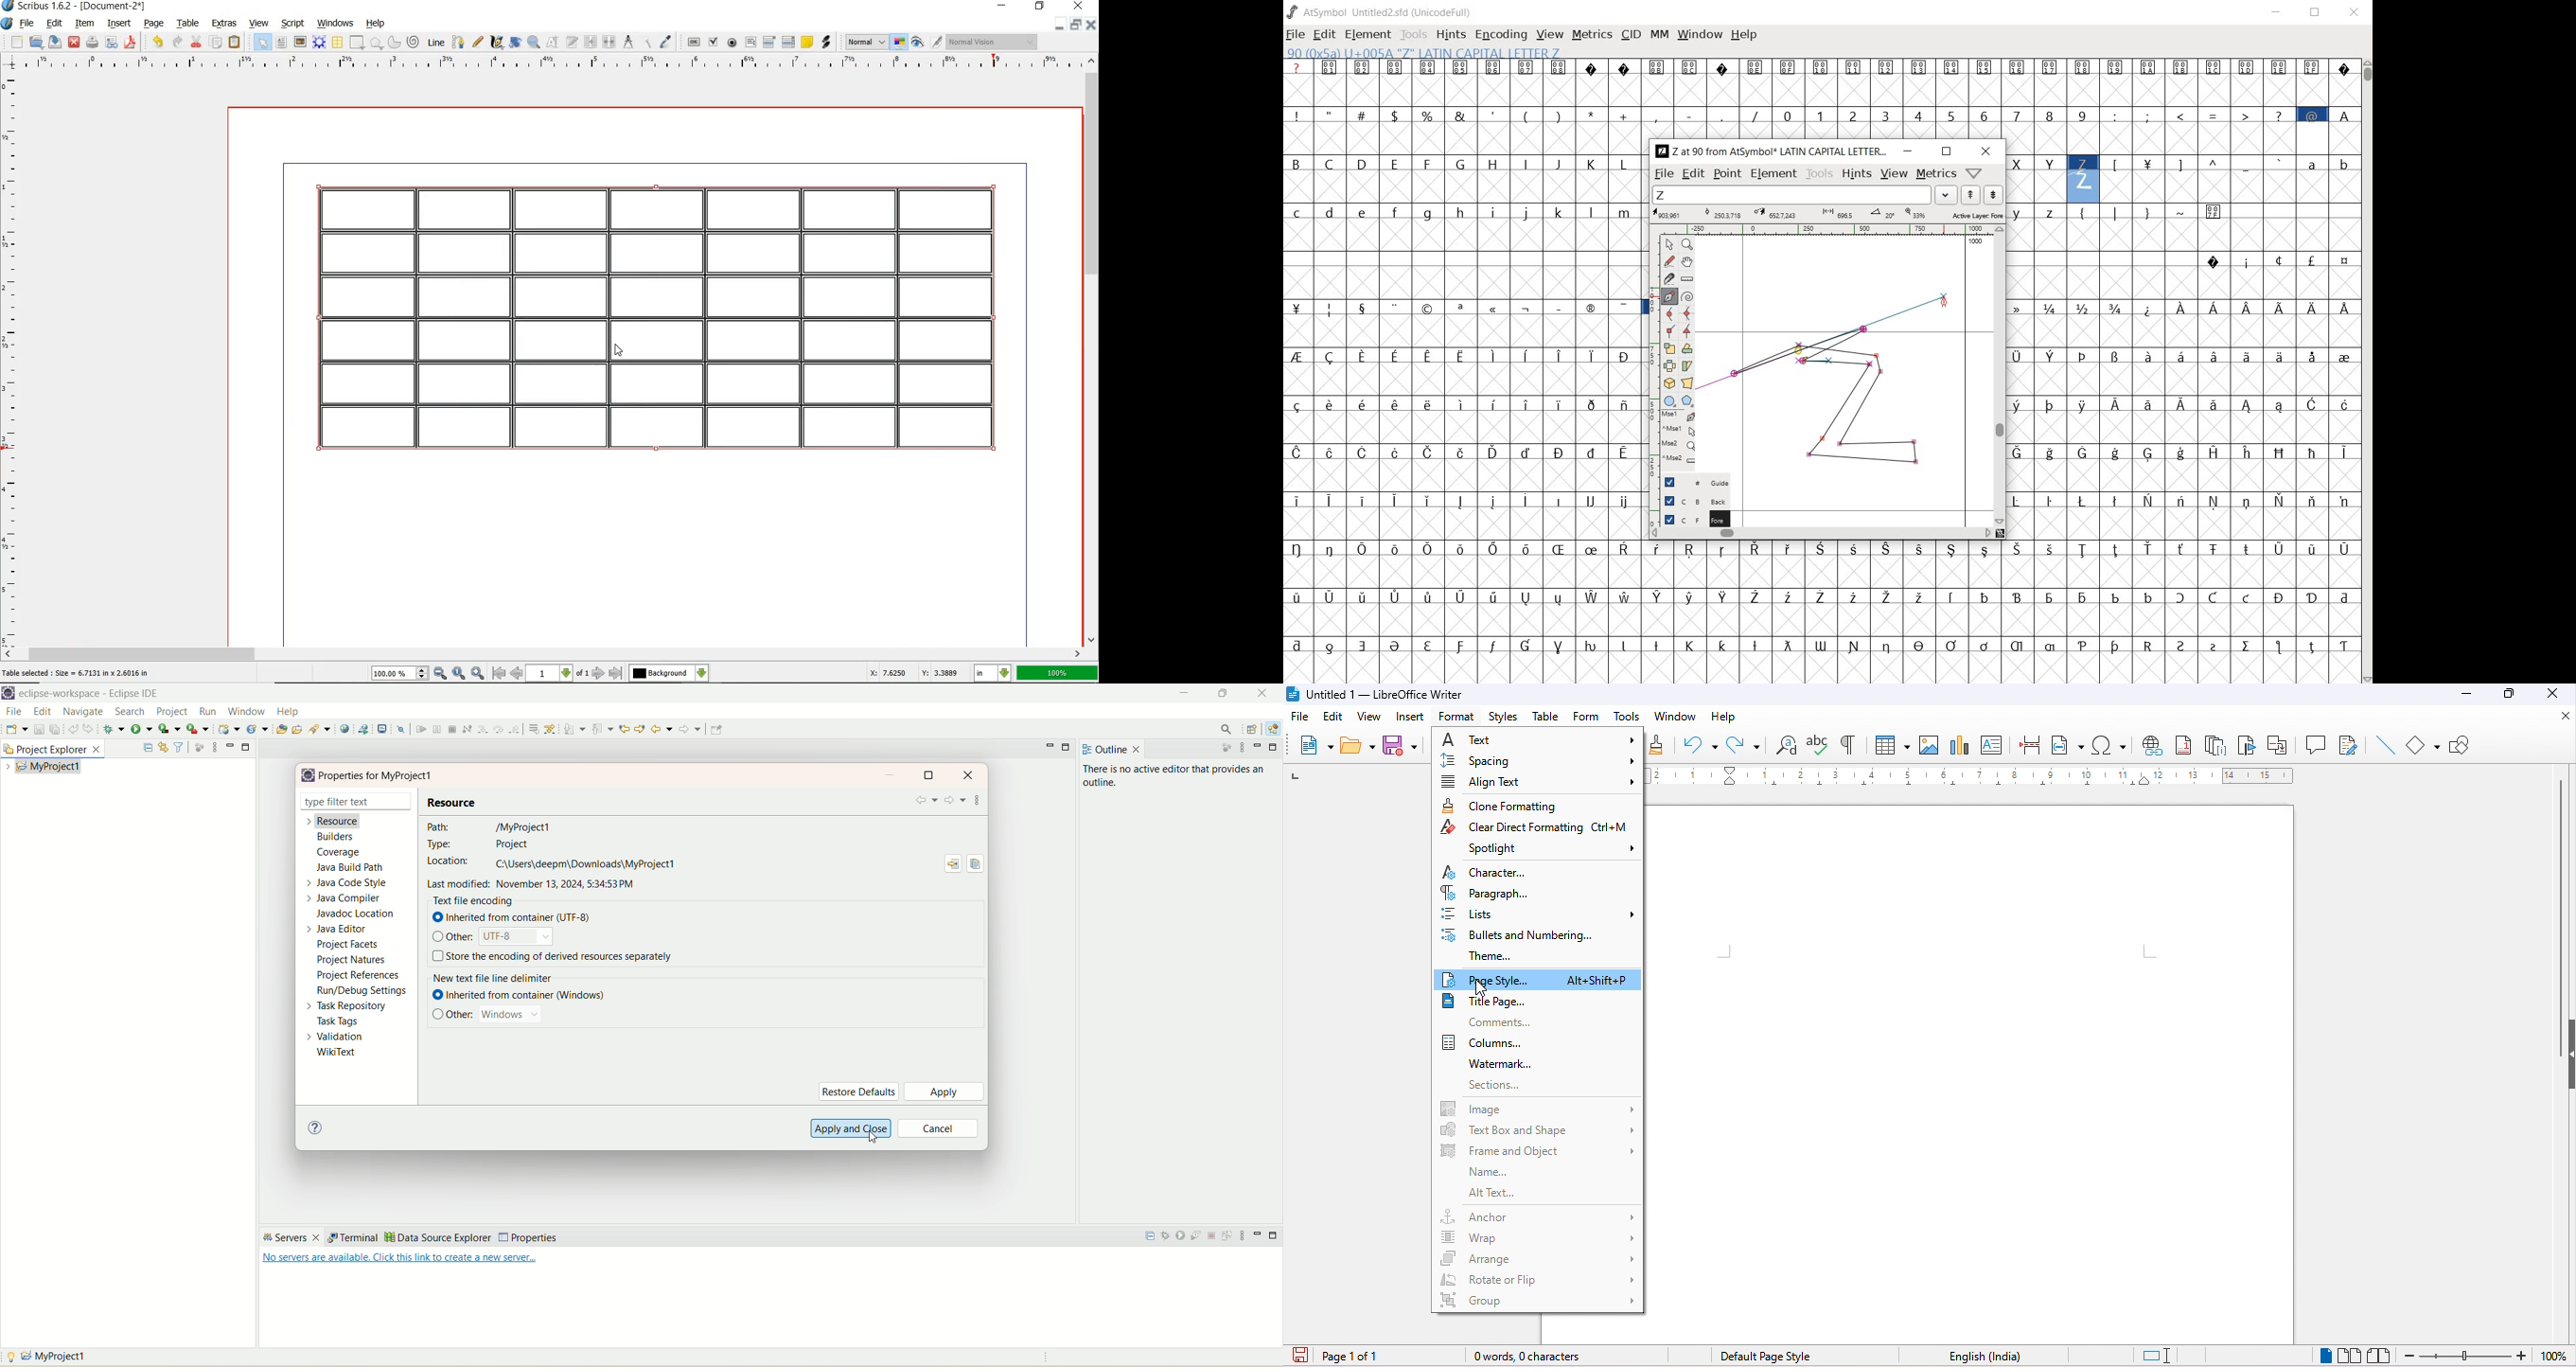  I want to click on encoding, so click(1500, 35).